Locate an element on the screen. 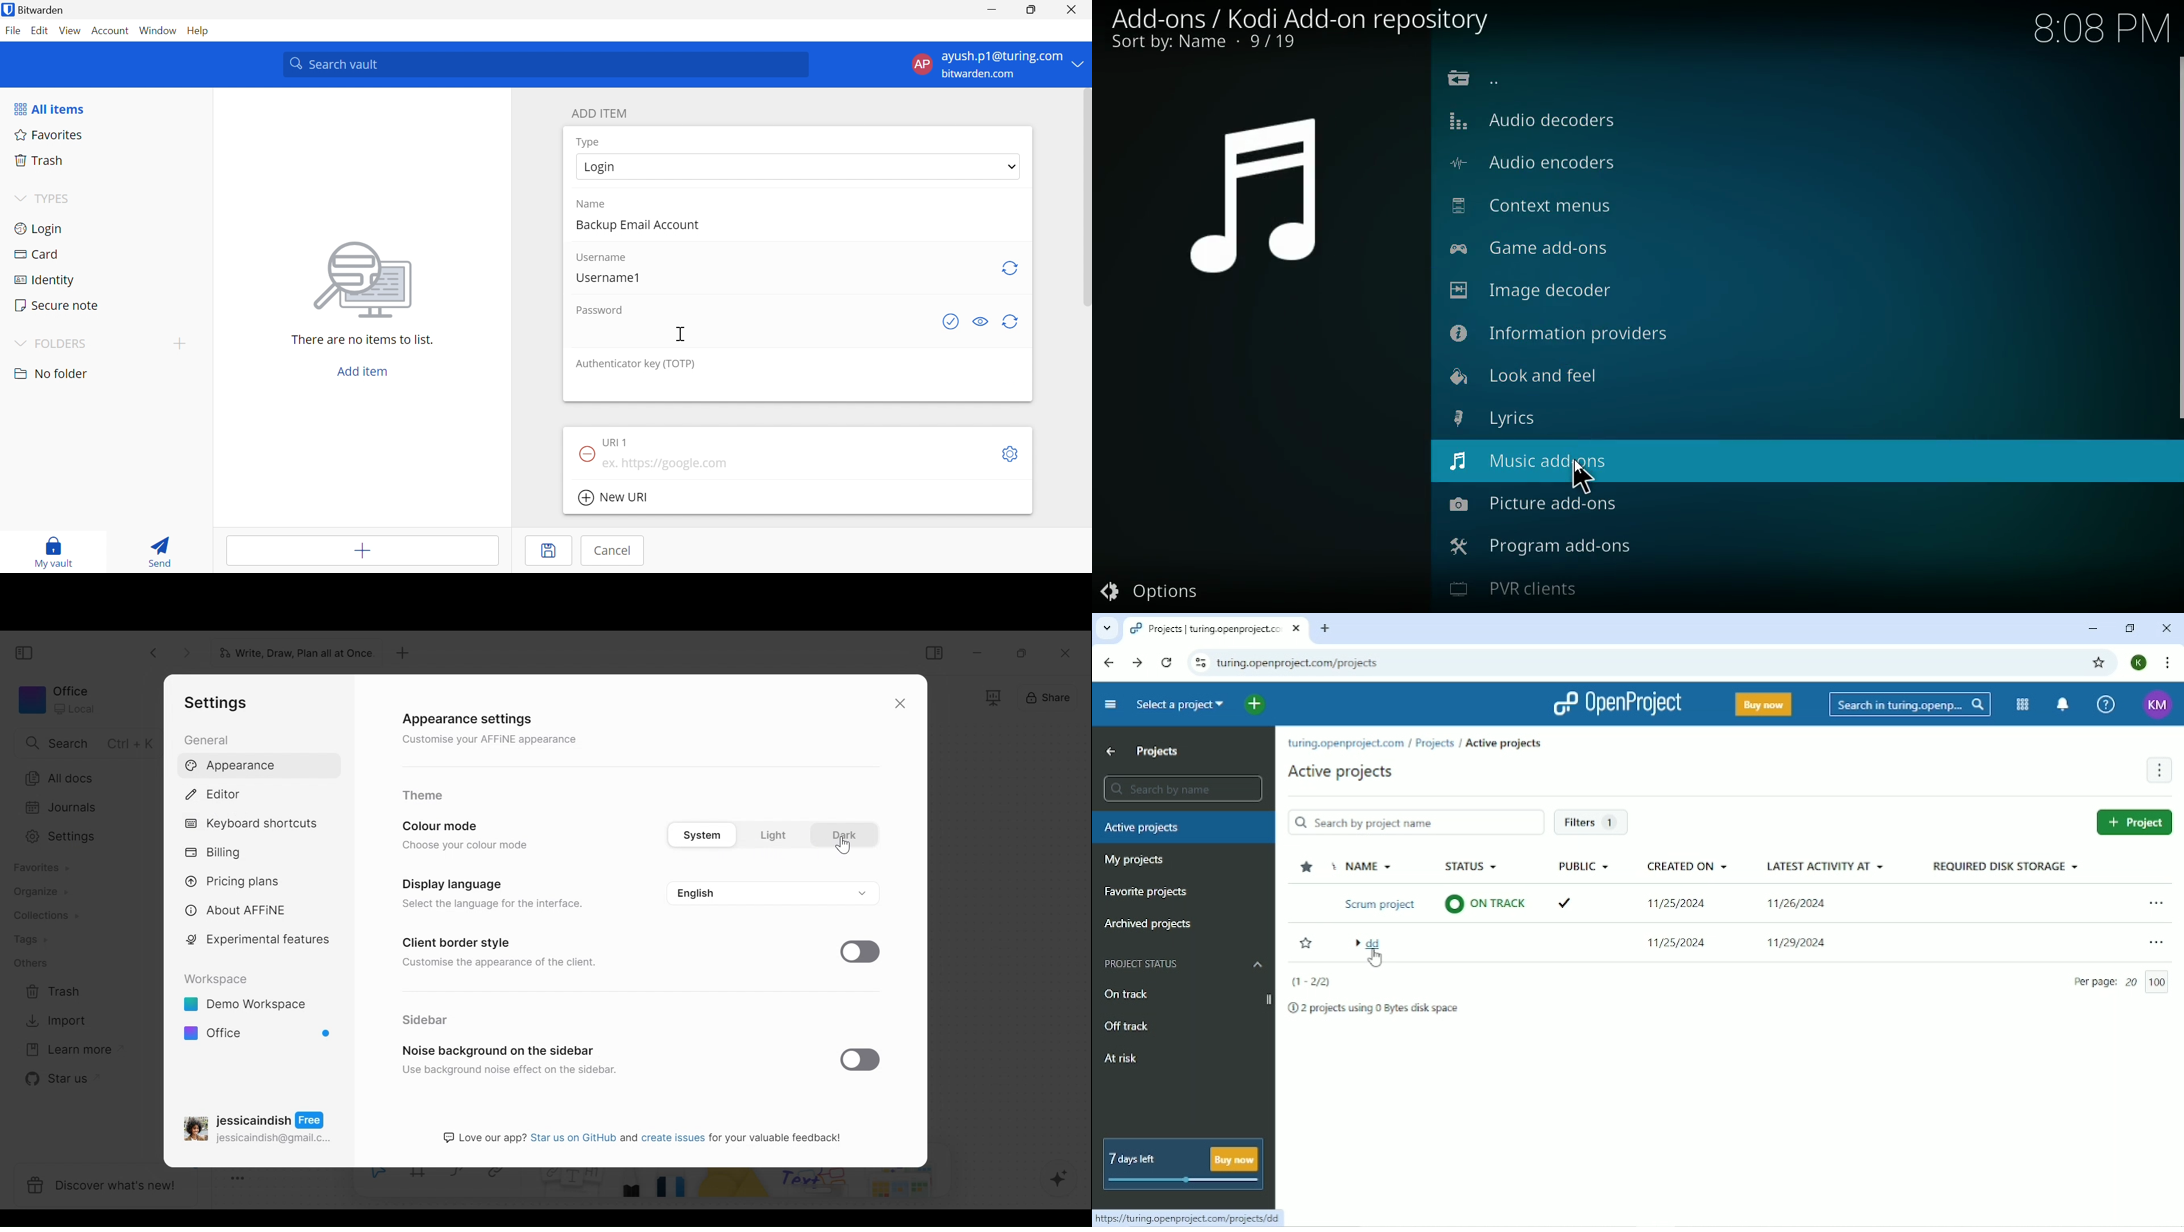 Image resolution: width=2184 pixels, height=1232 pixels. Projects is located at coordinates (1158, 752).